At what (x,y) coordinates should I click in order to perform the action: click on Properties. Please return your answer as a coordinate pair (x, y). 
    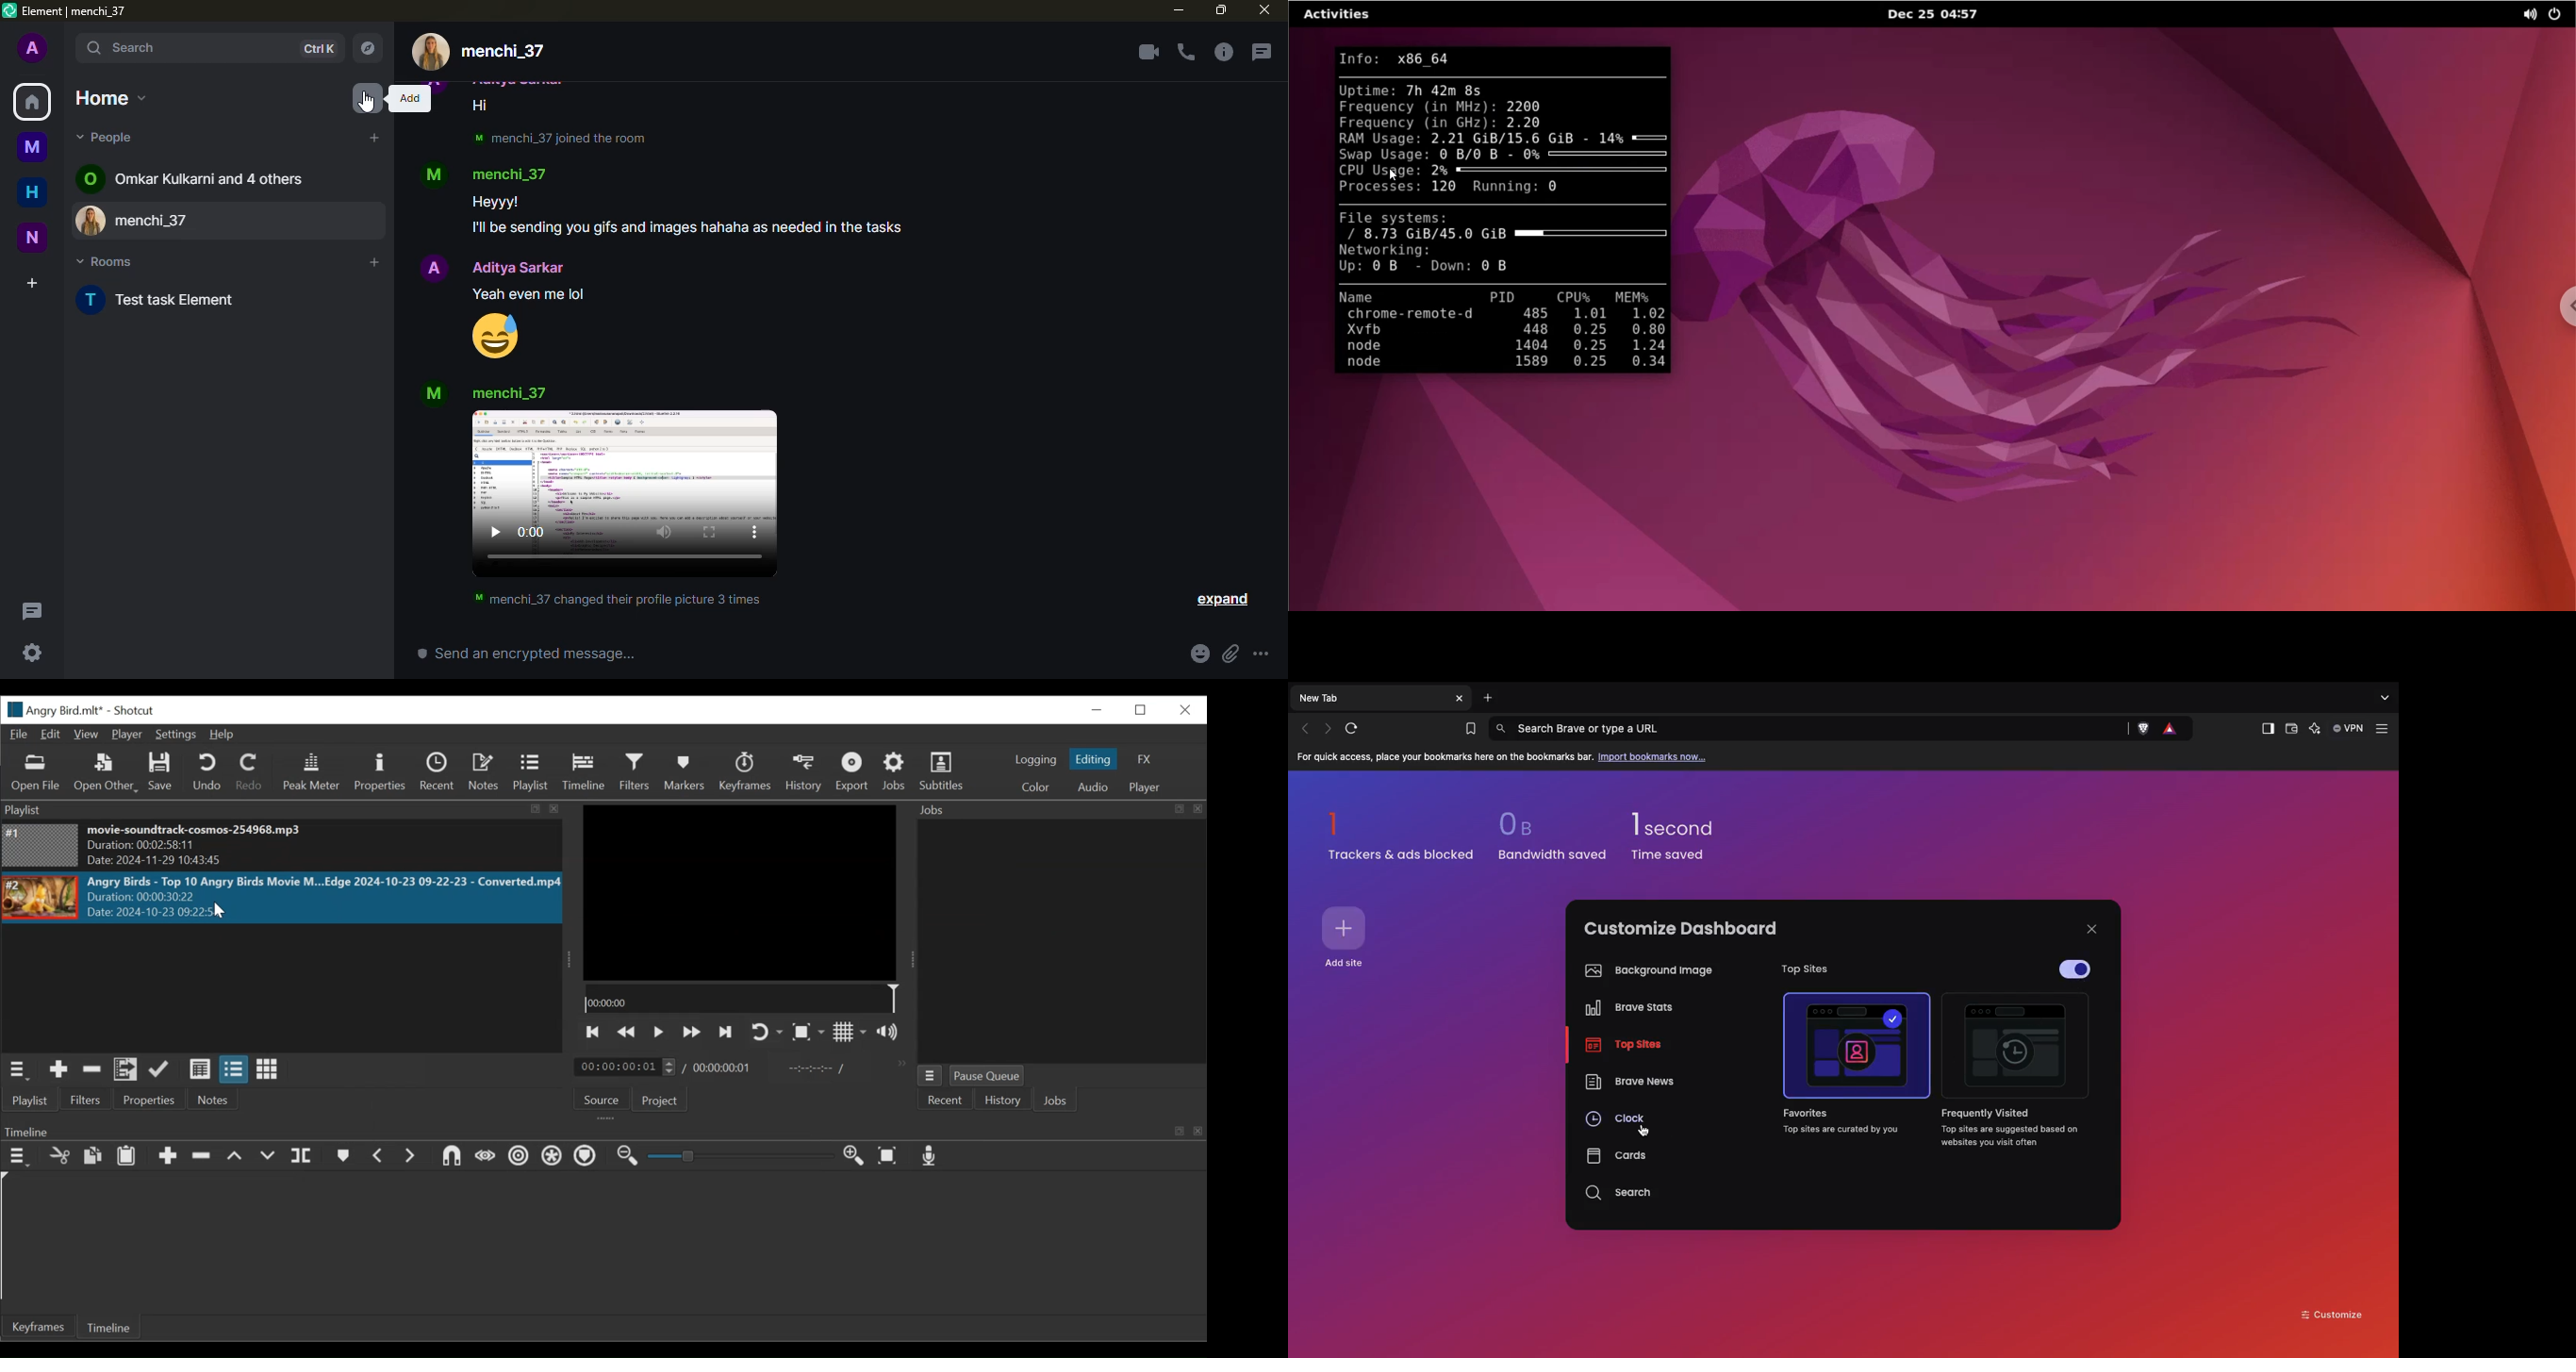
    Looking at the image, I should click on (380, 771).